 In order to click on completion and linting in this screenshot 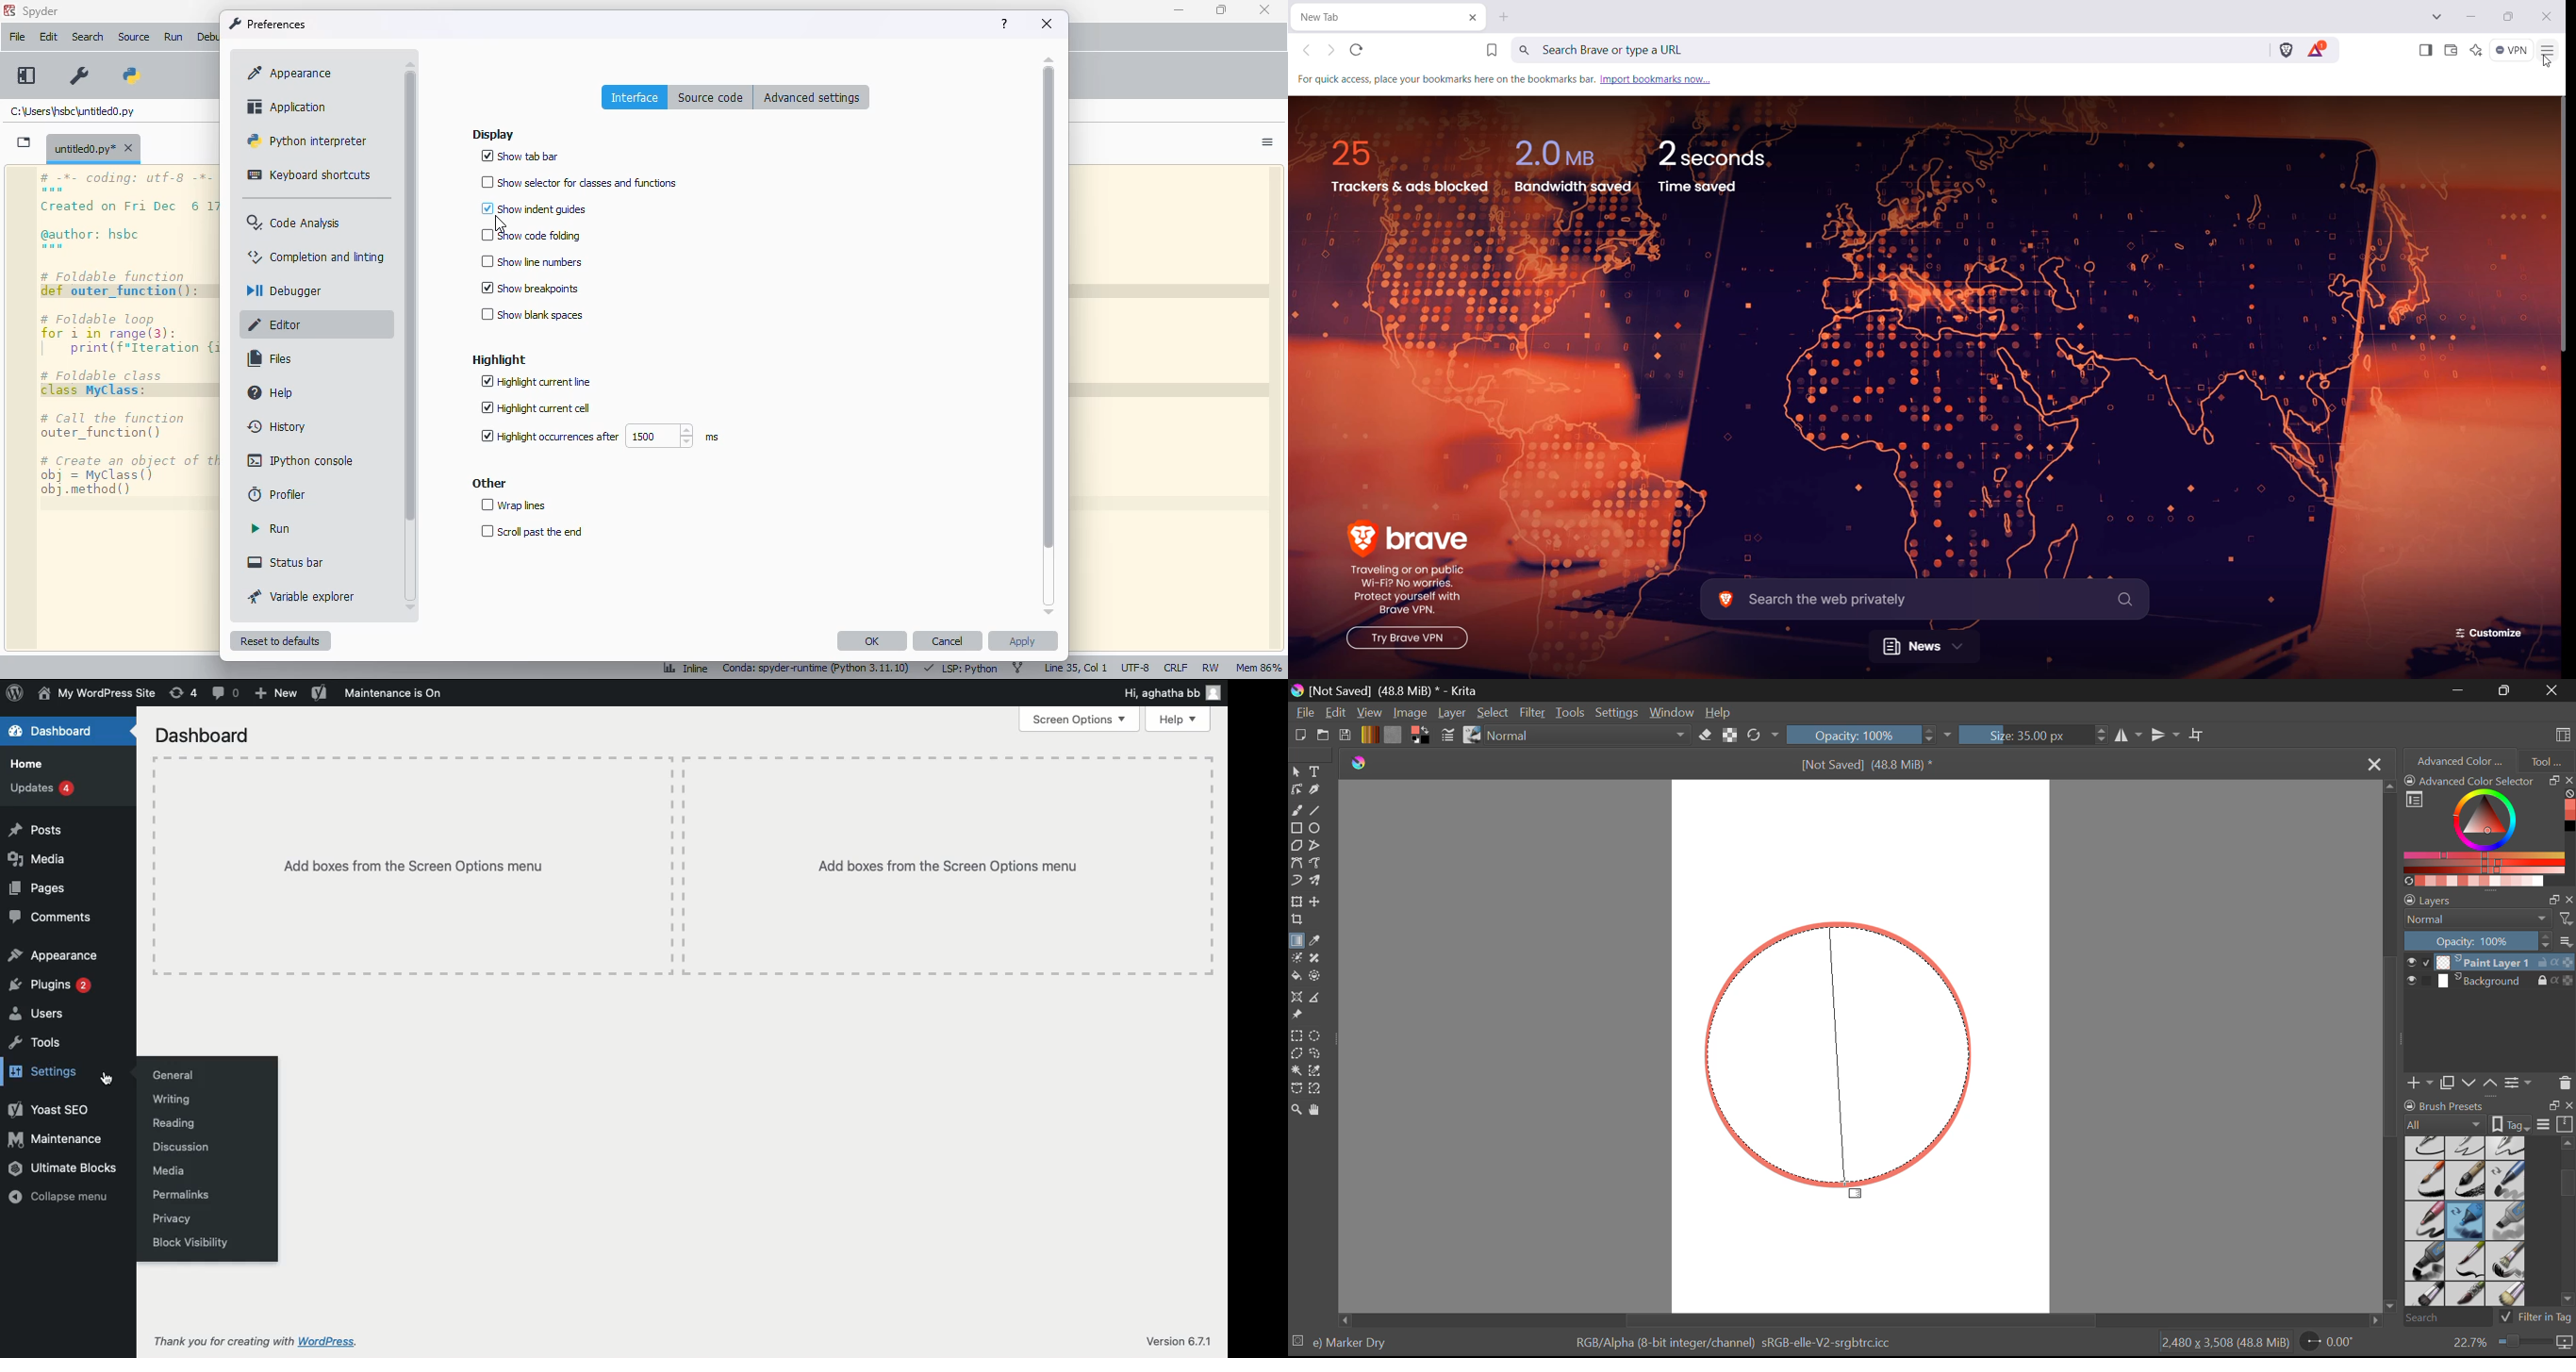, I will do `click(317, 257)`.